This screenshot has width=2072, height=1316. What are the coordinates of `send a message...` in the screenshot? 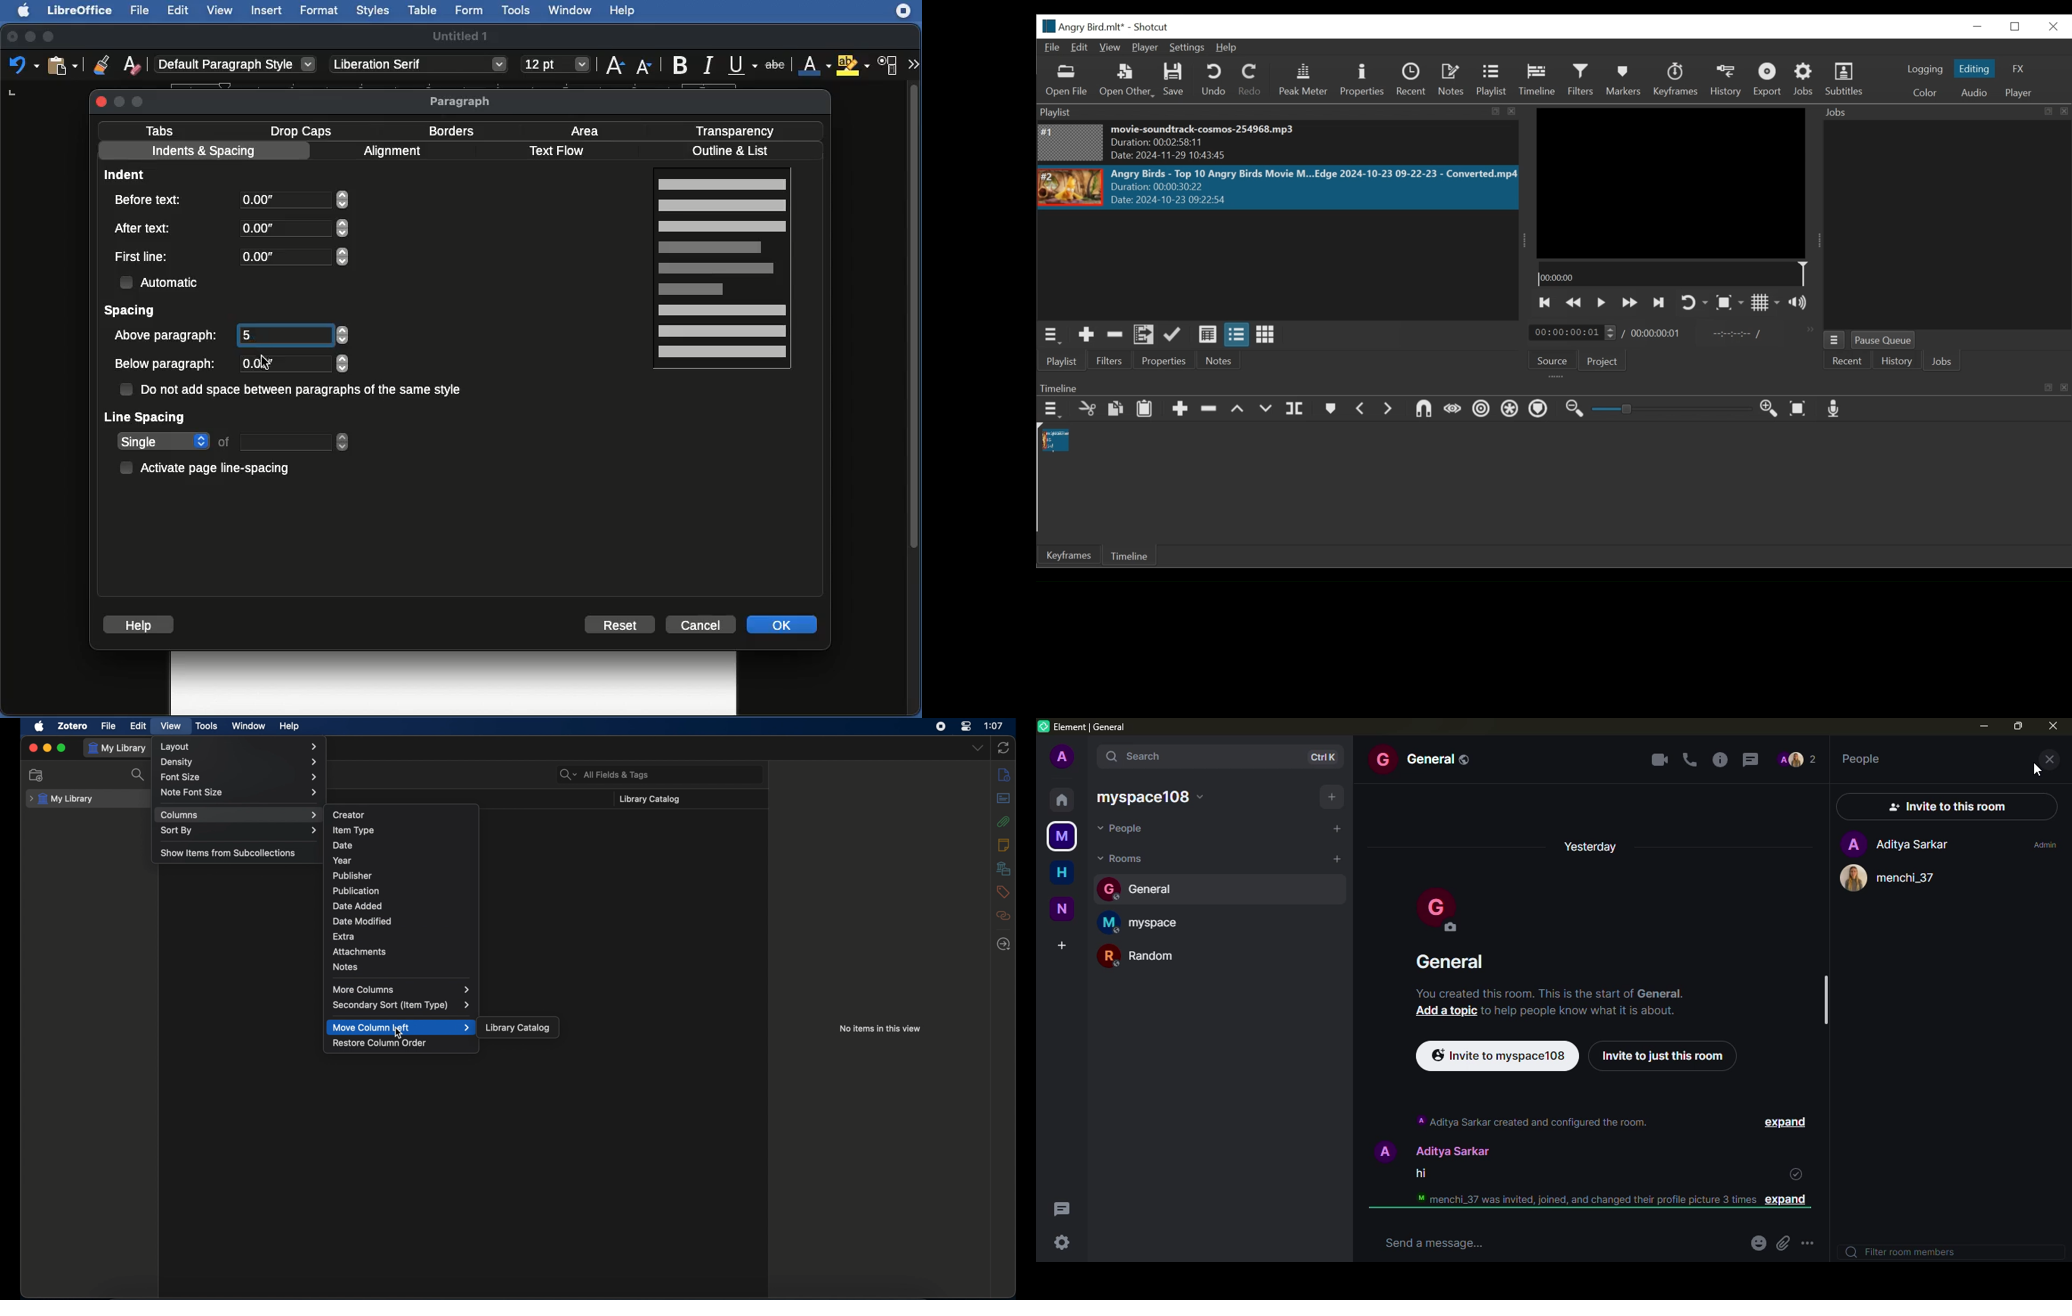 It's located at (1430, 1243).